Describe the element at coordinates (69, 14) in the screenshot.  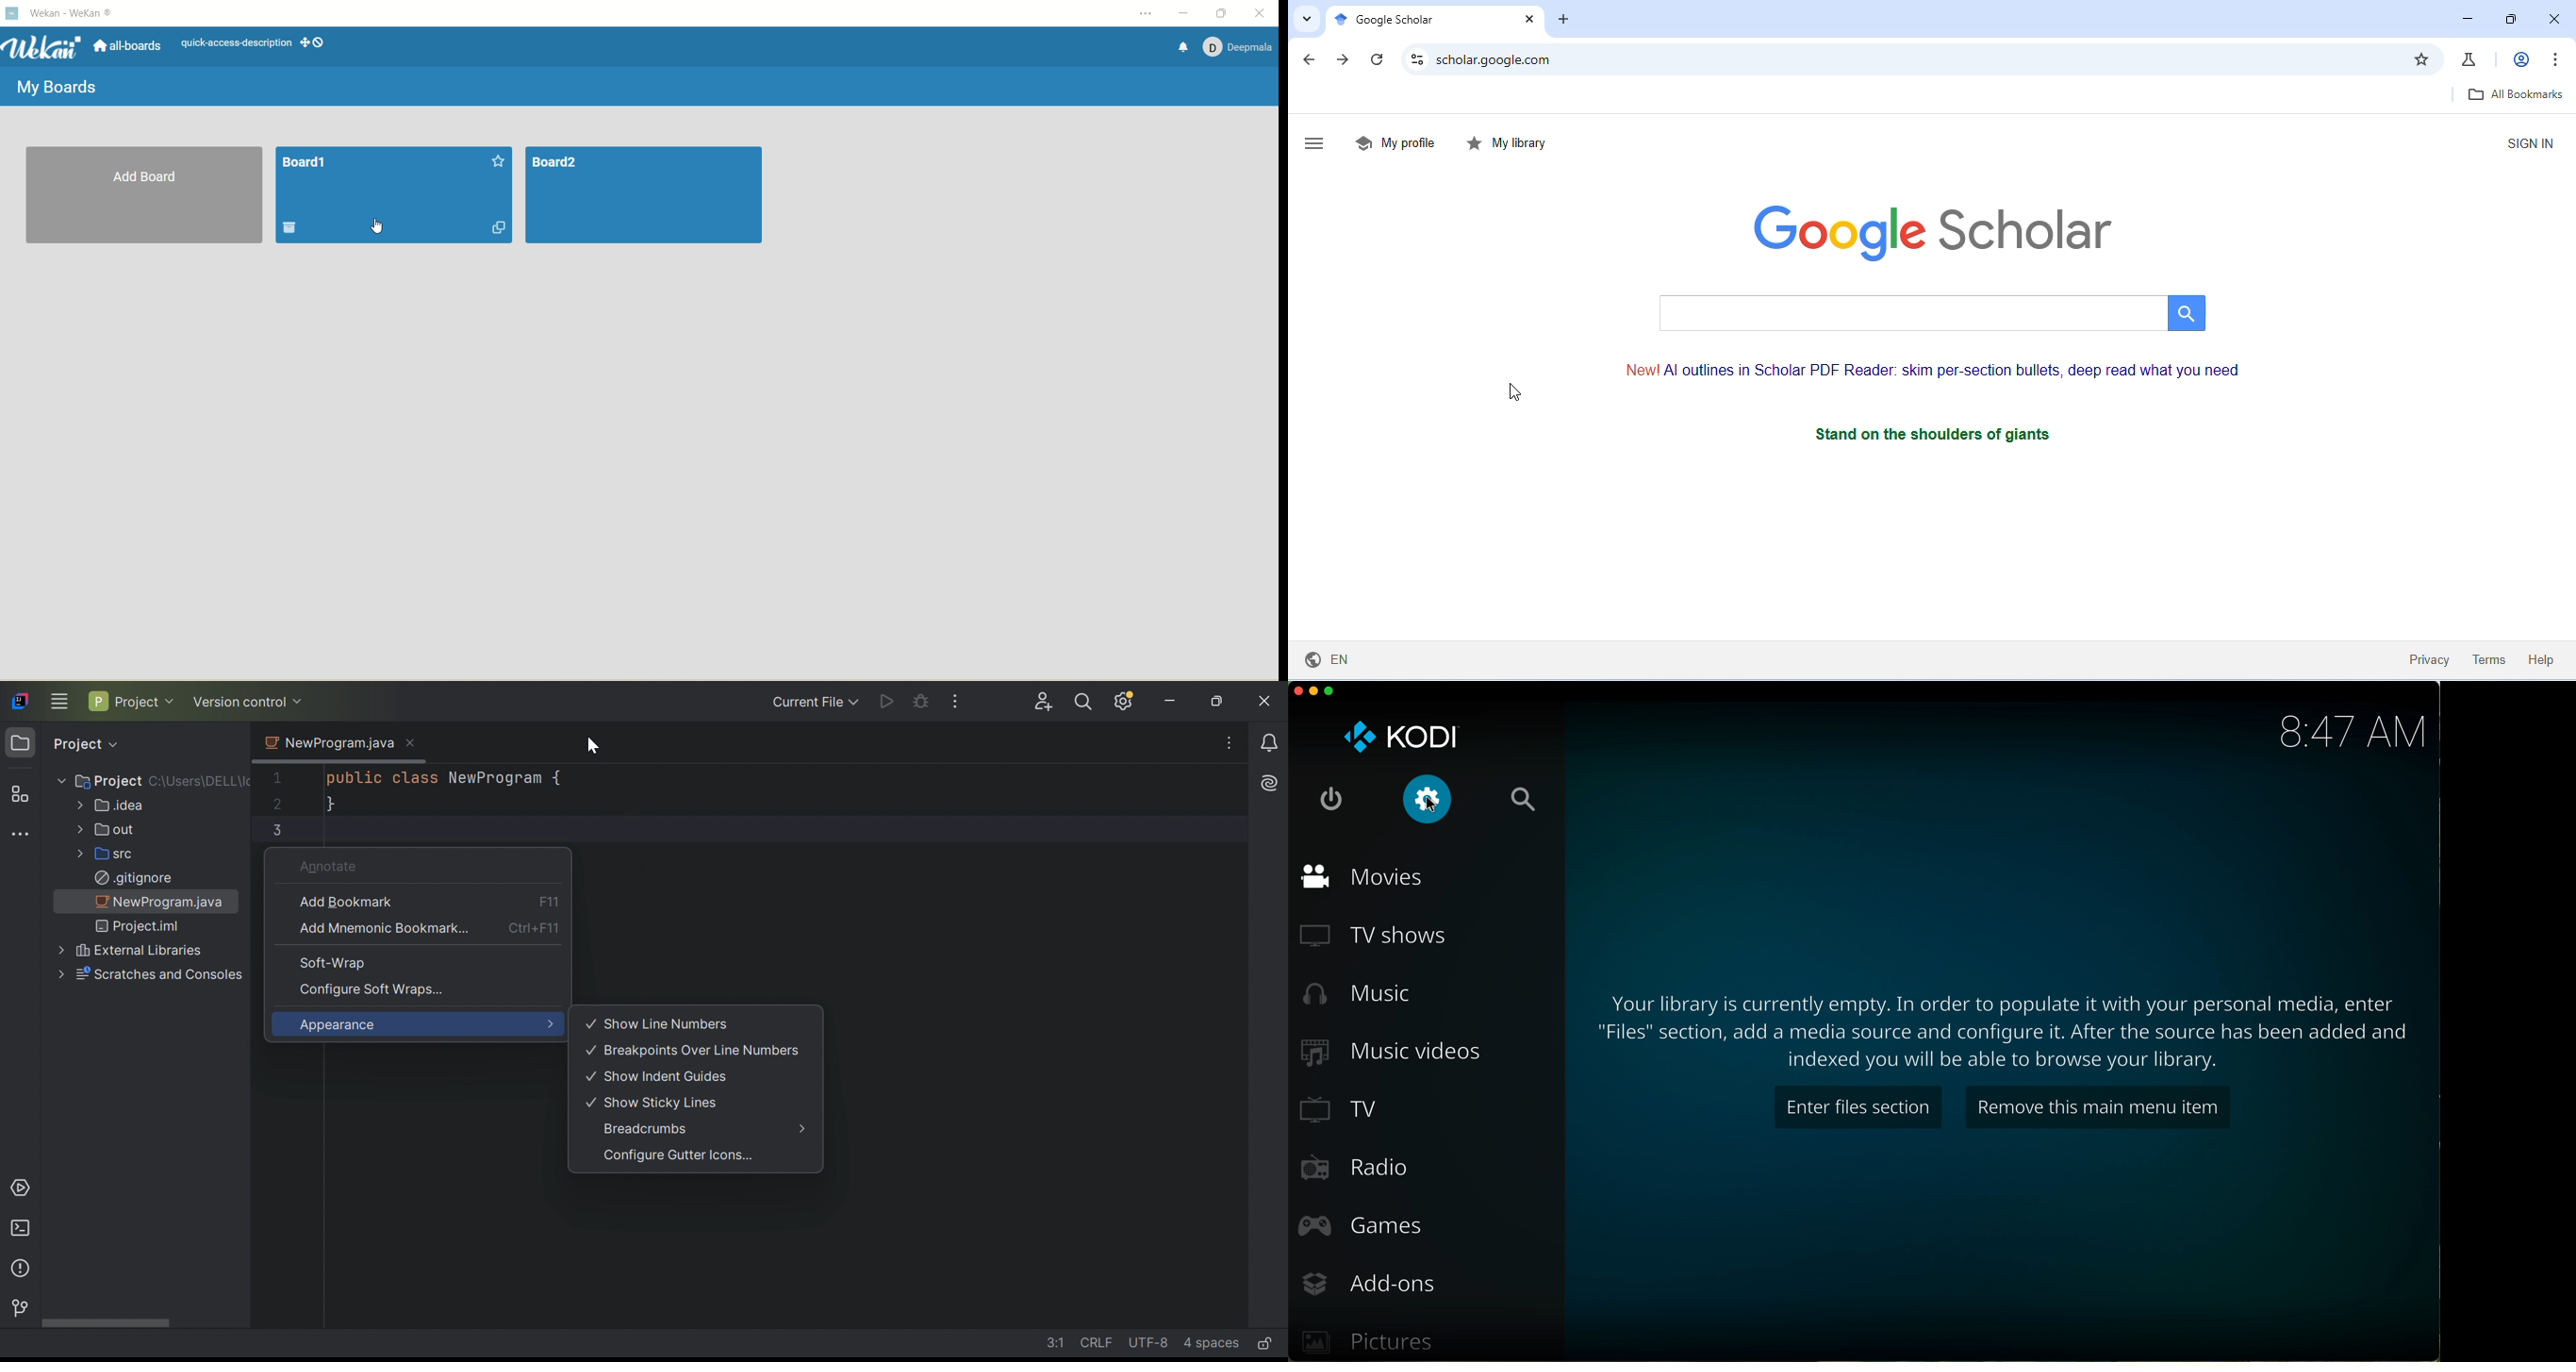
I see `title` at that location.